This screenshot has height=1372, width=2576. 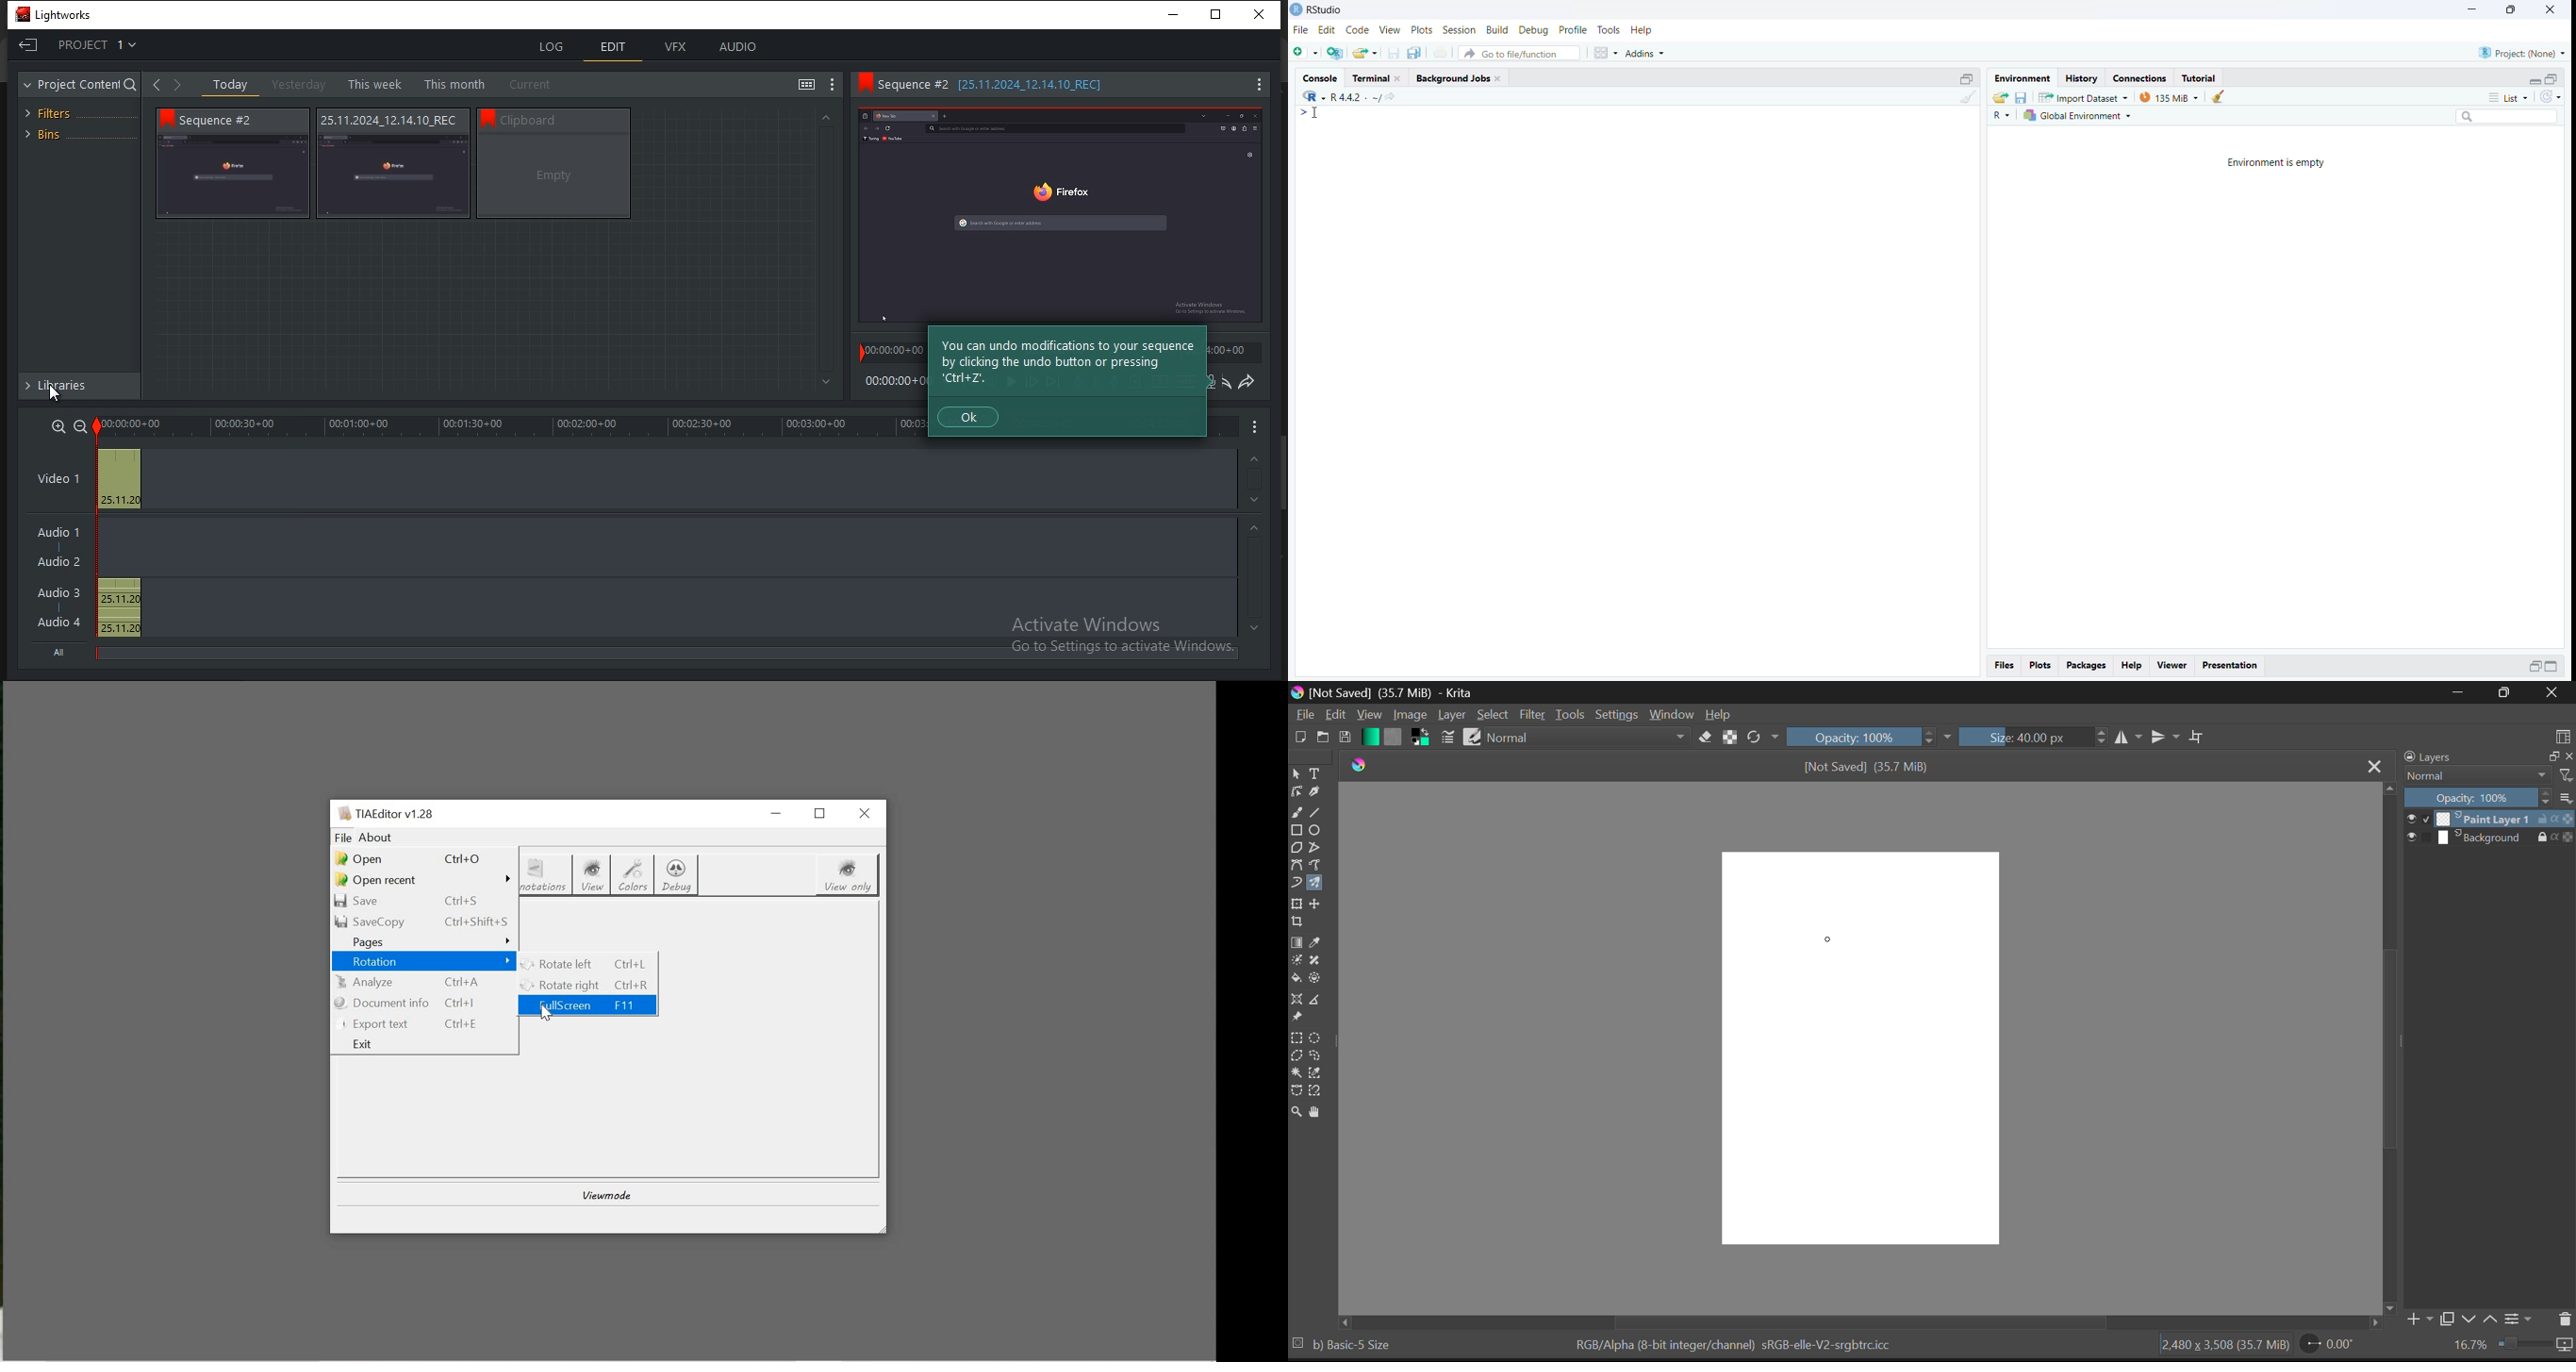 What do you see at coordinates (1296, 1000) in the screenshot?
I see `Assistant Tool` at bounding box center [1296, 1000].